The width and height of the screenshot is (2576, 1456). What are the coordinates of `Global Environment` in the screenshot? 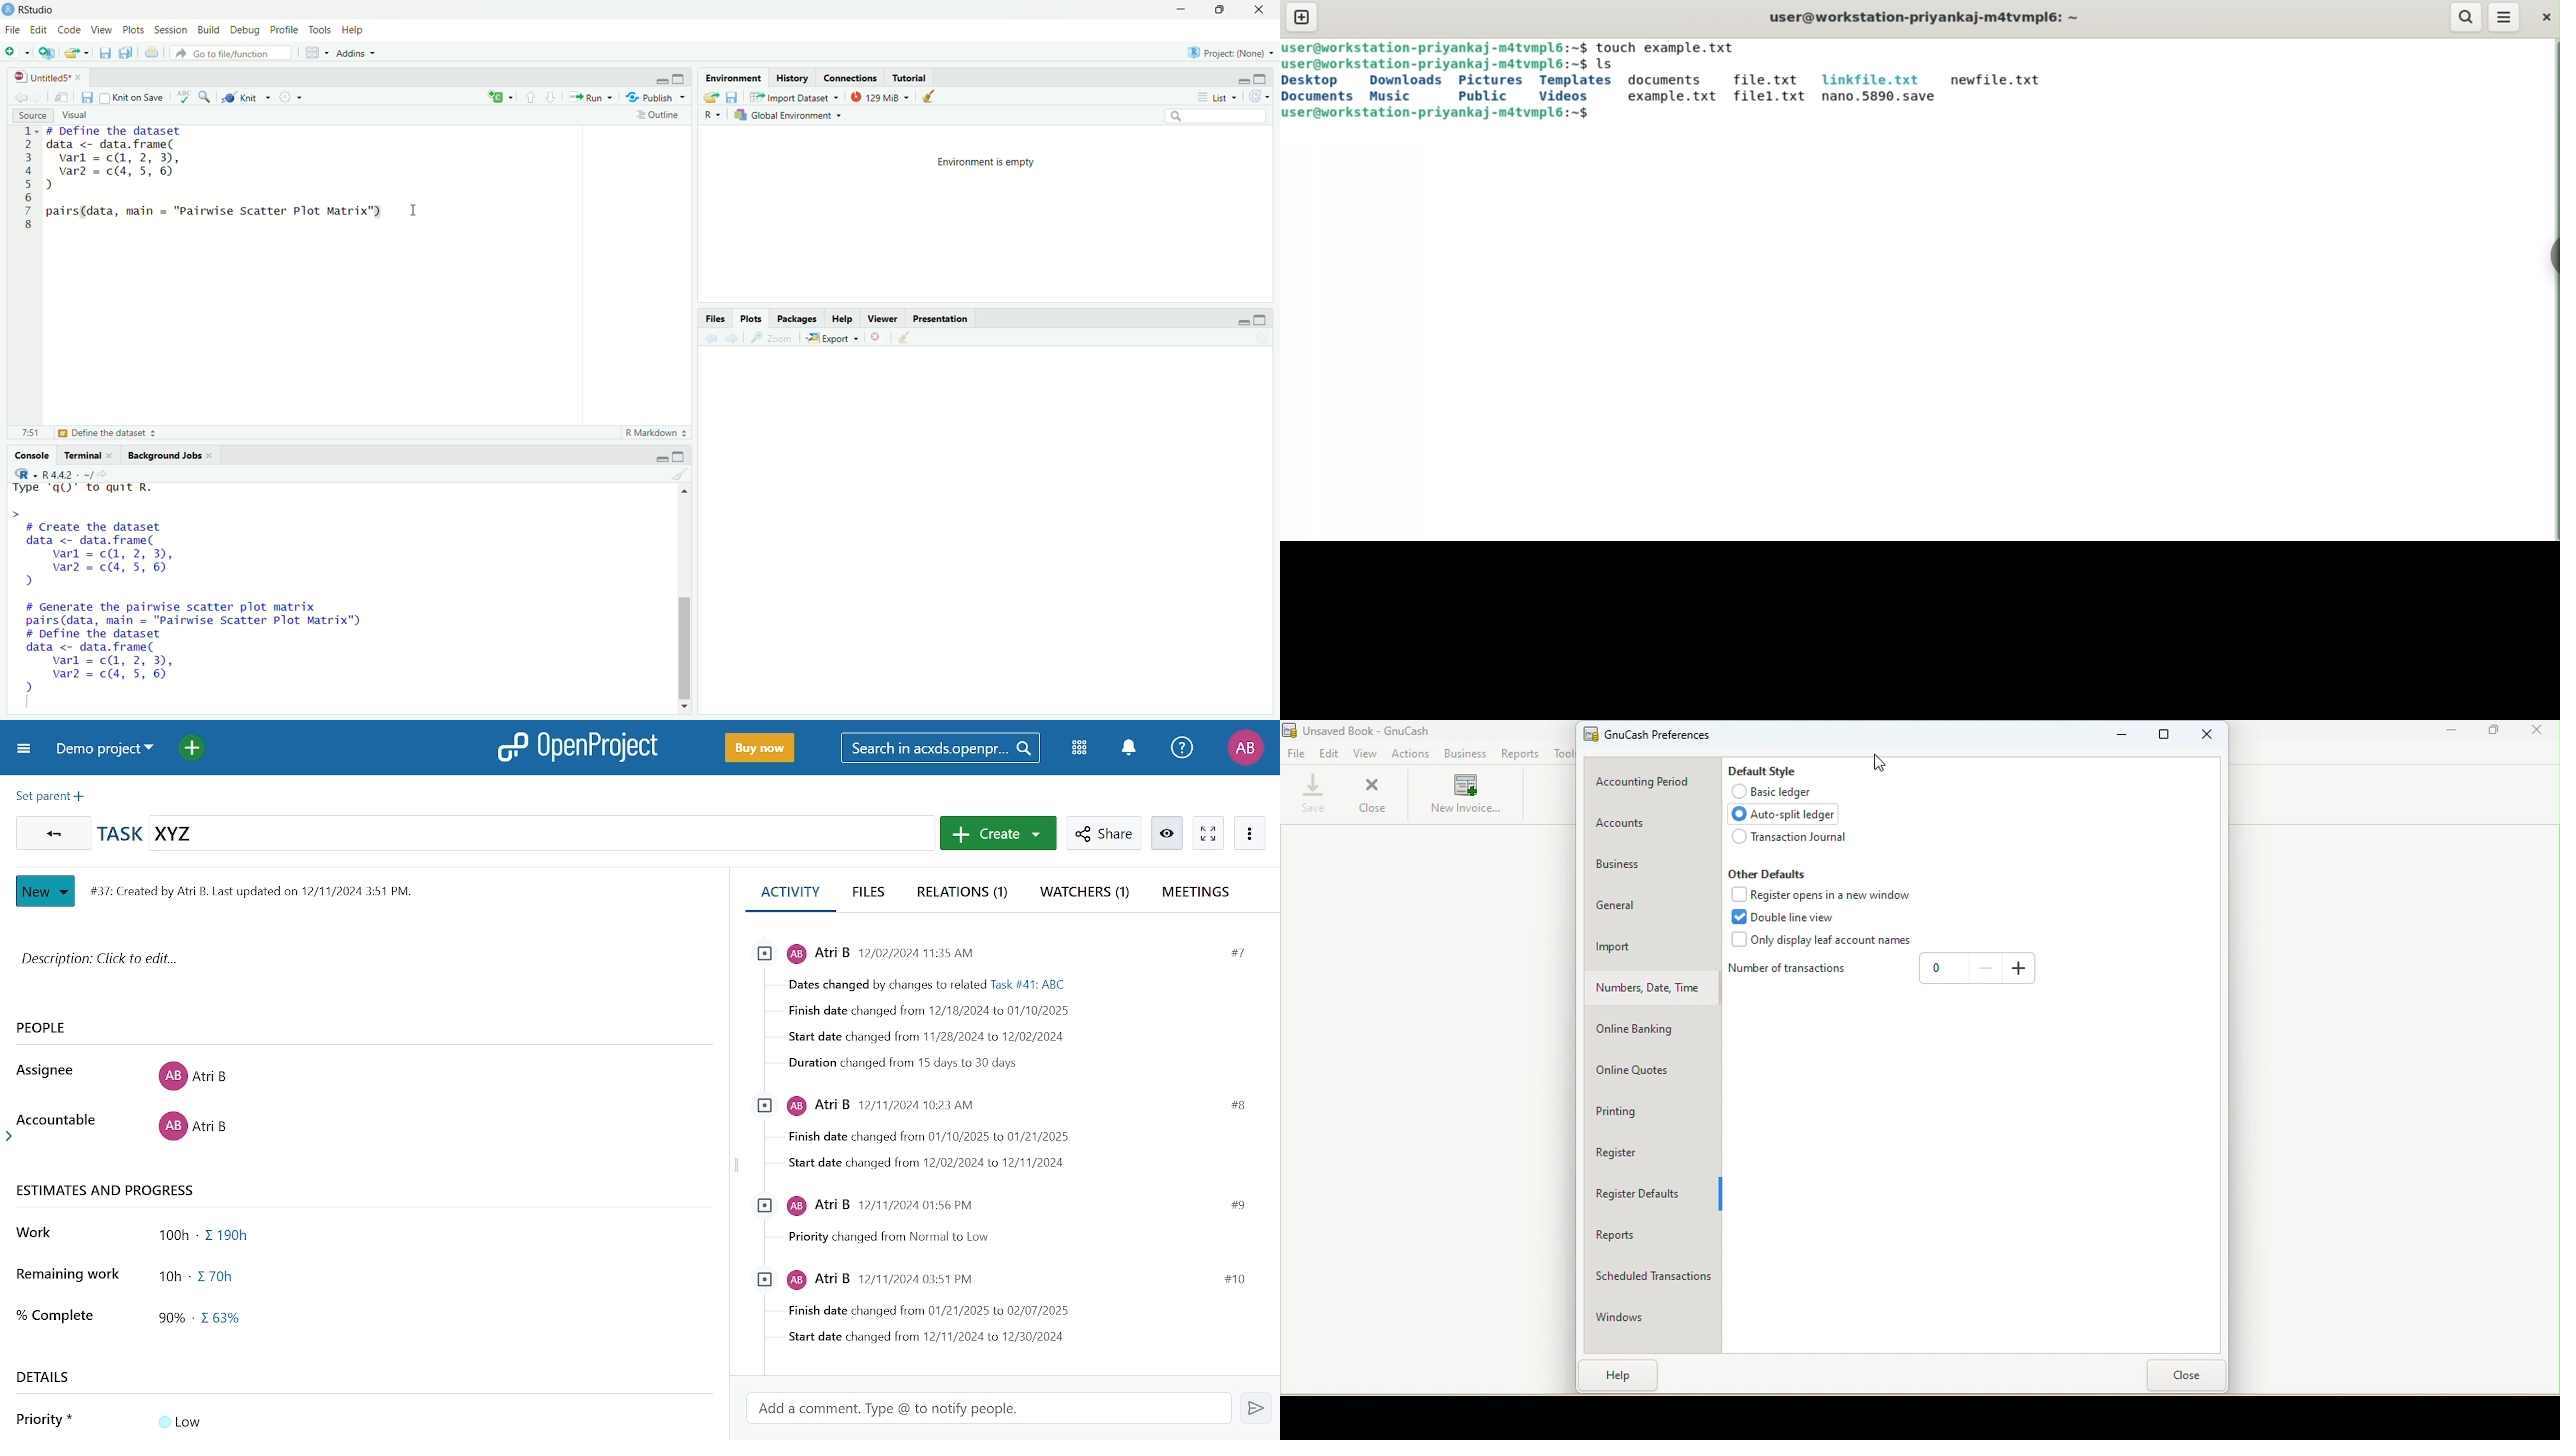 It's located at (791, 115).